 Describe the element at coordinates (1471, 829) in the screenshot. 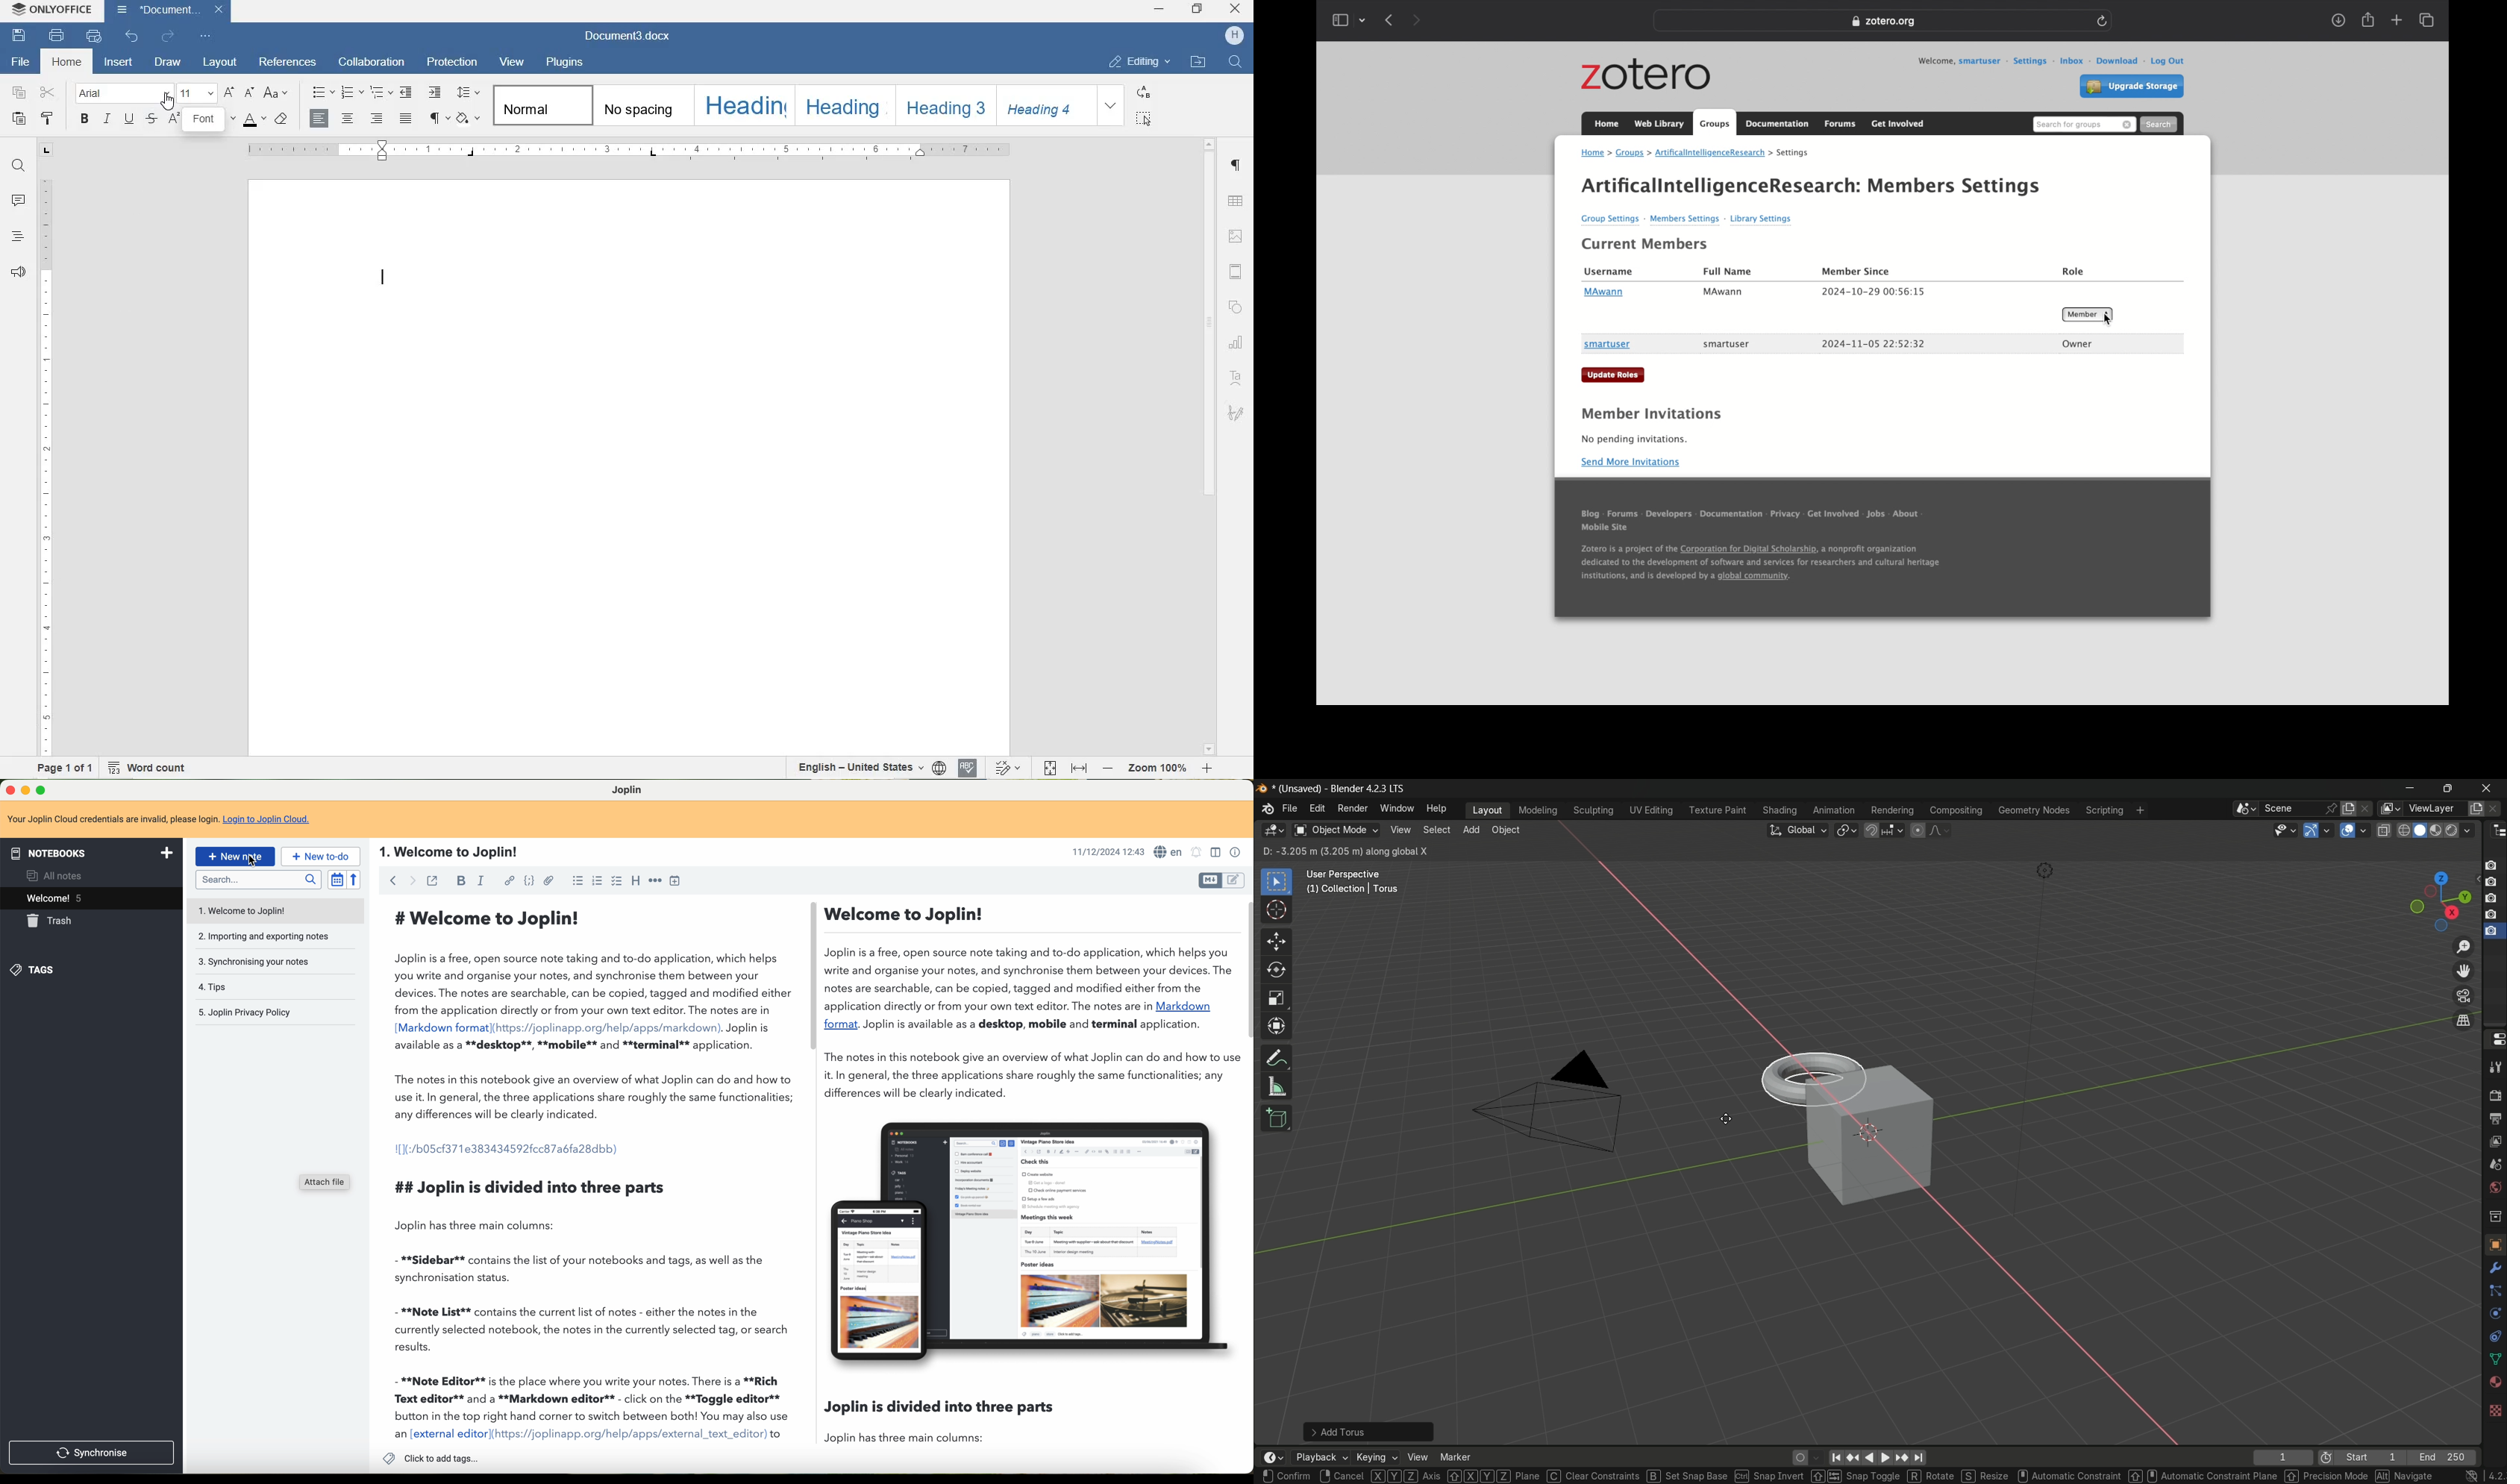

I see `add` at that location.